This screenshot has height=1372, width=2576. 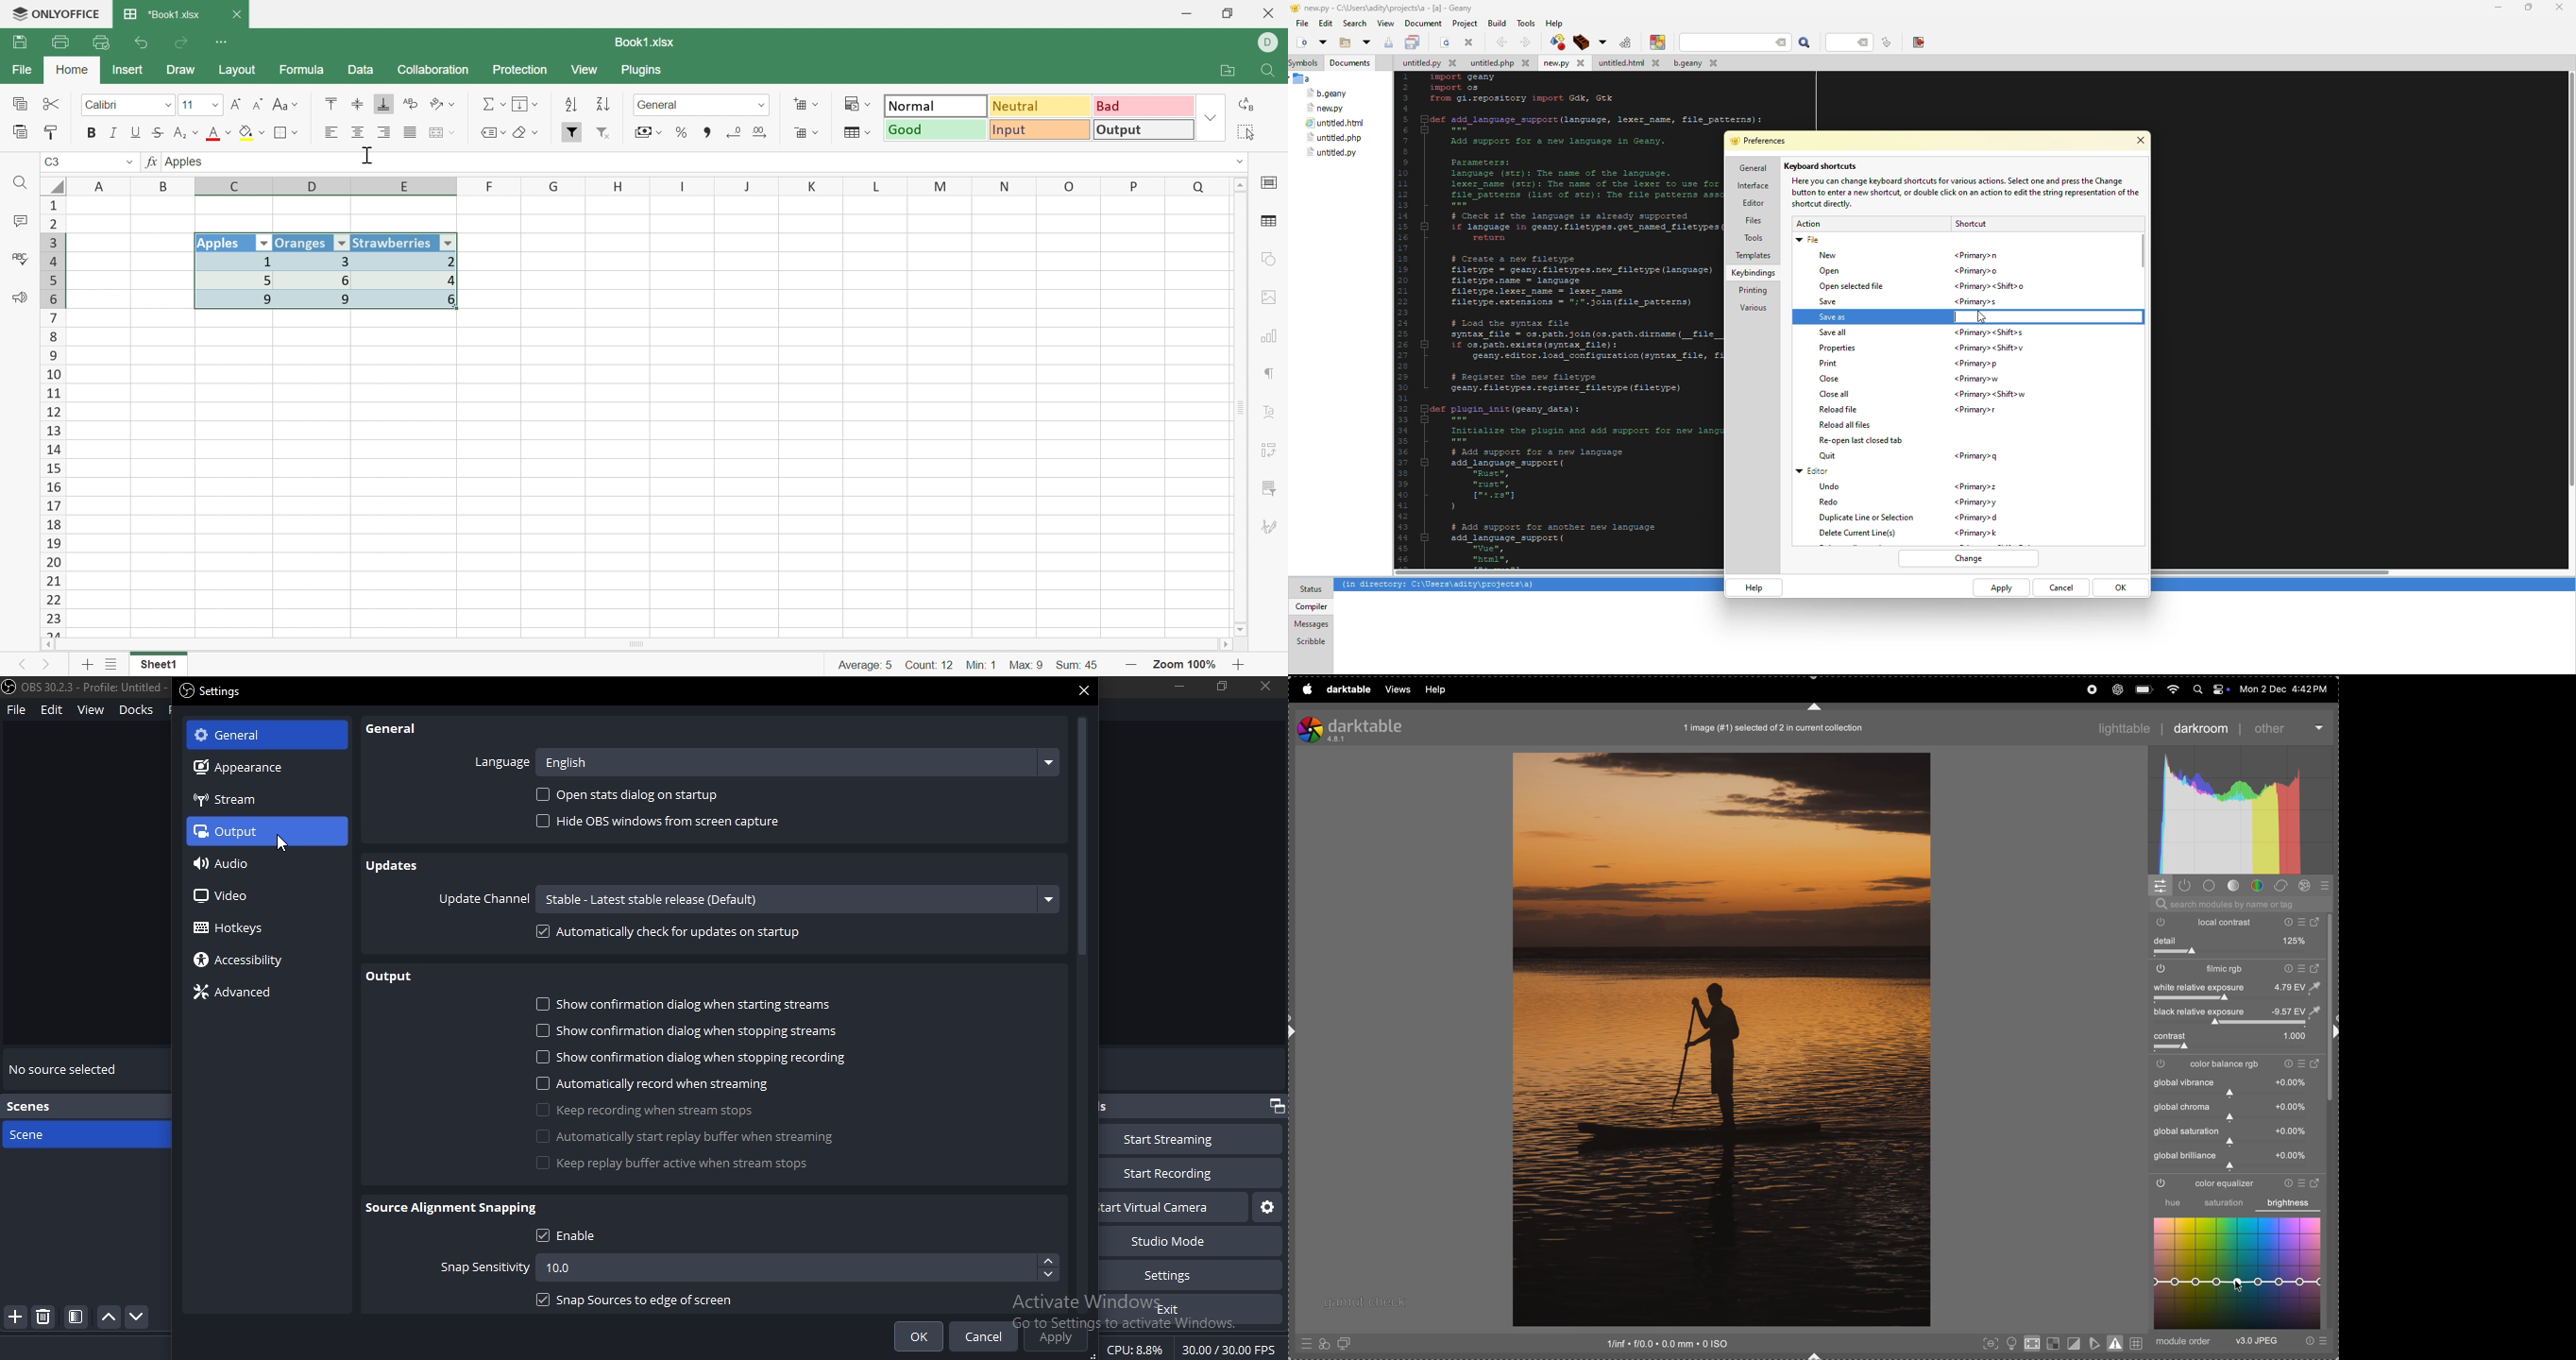 I want to click on editor, so click(x=1813, y=471).